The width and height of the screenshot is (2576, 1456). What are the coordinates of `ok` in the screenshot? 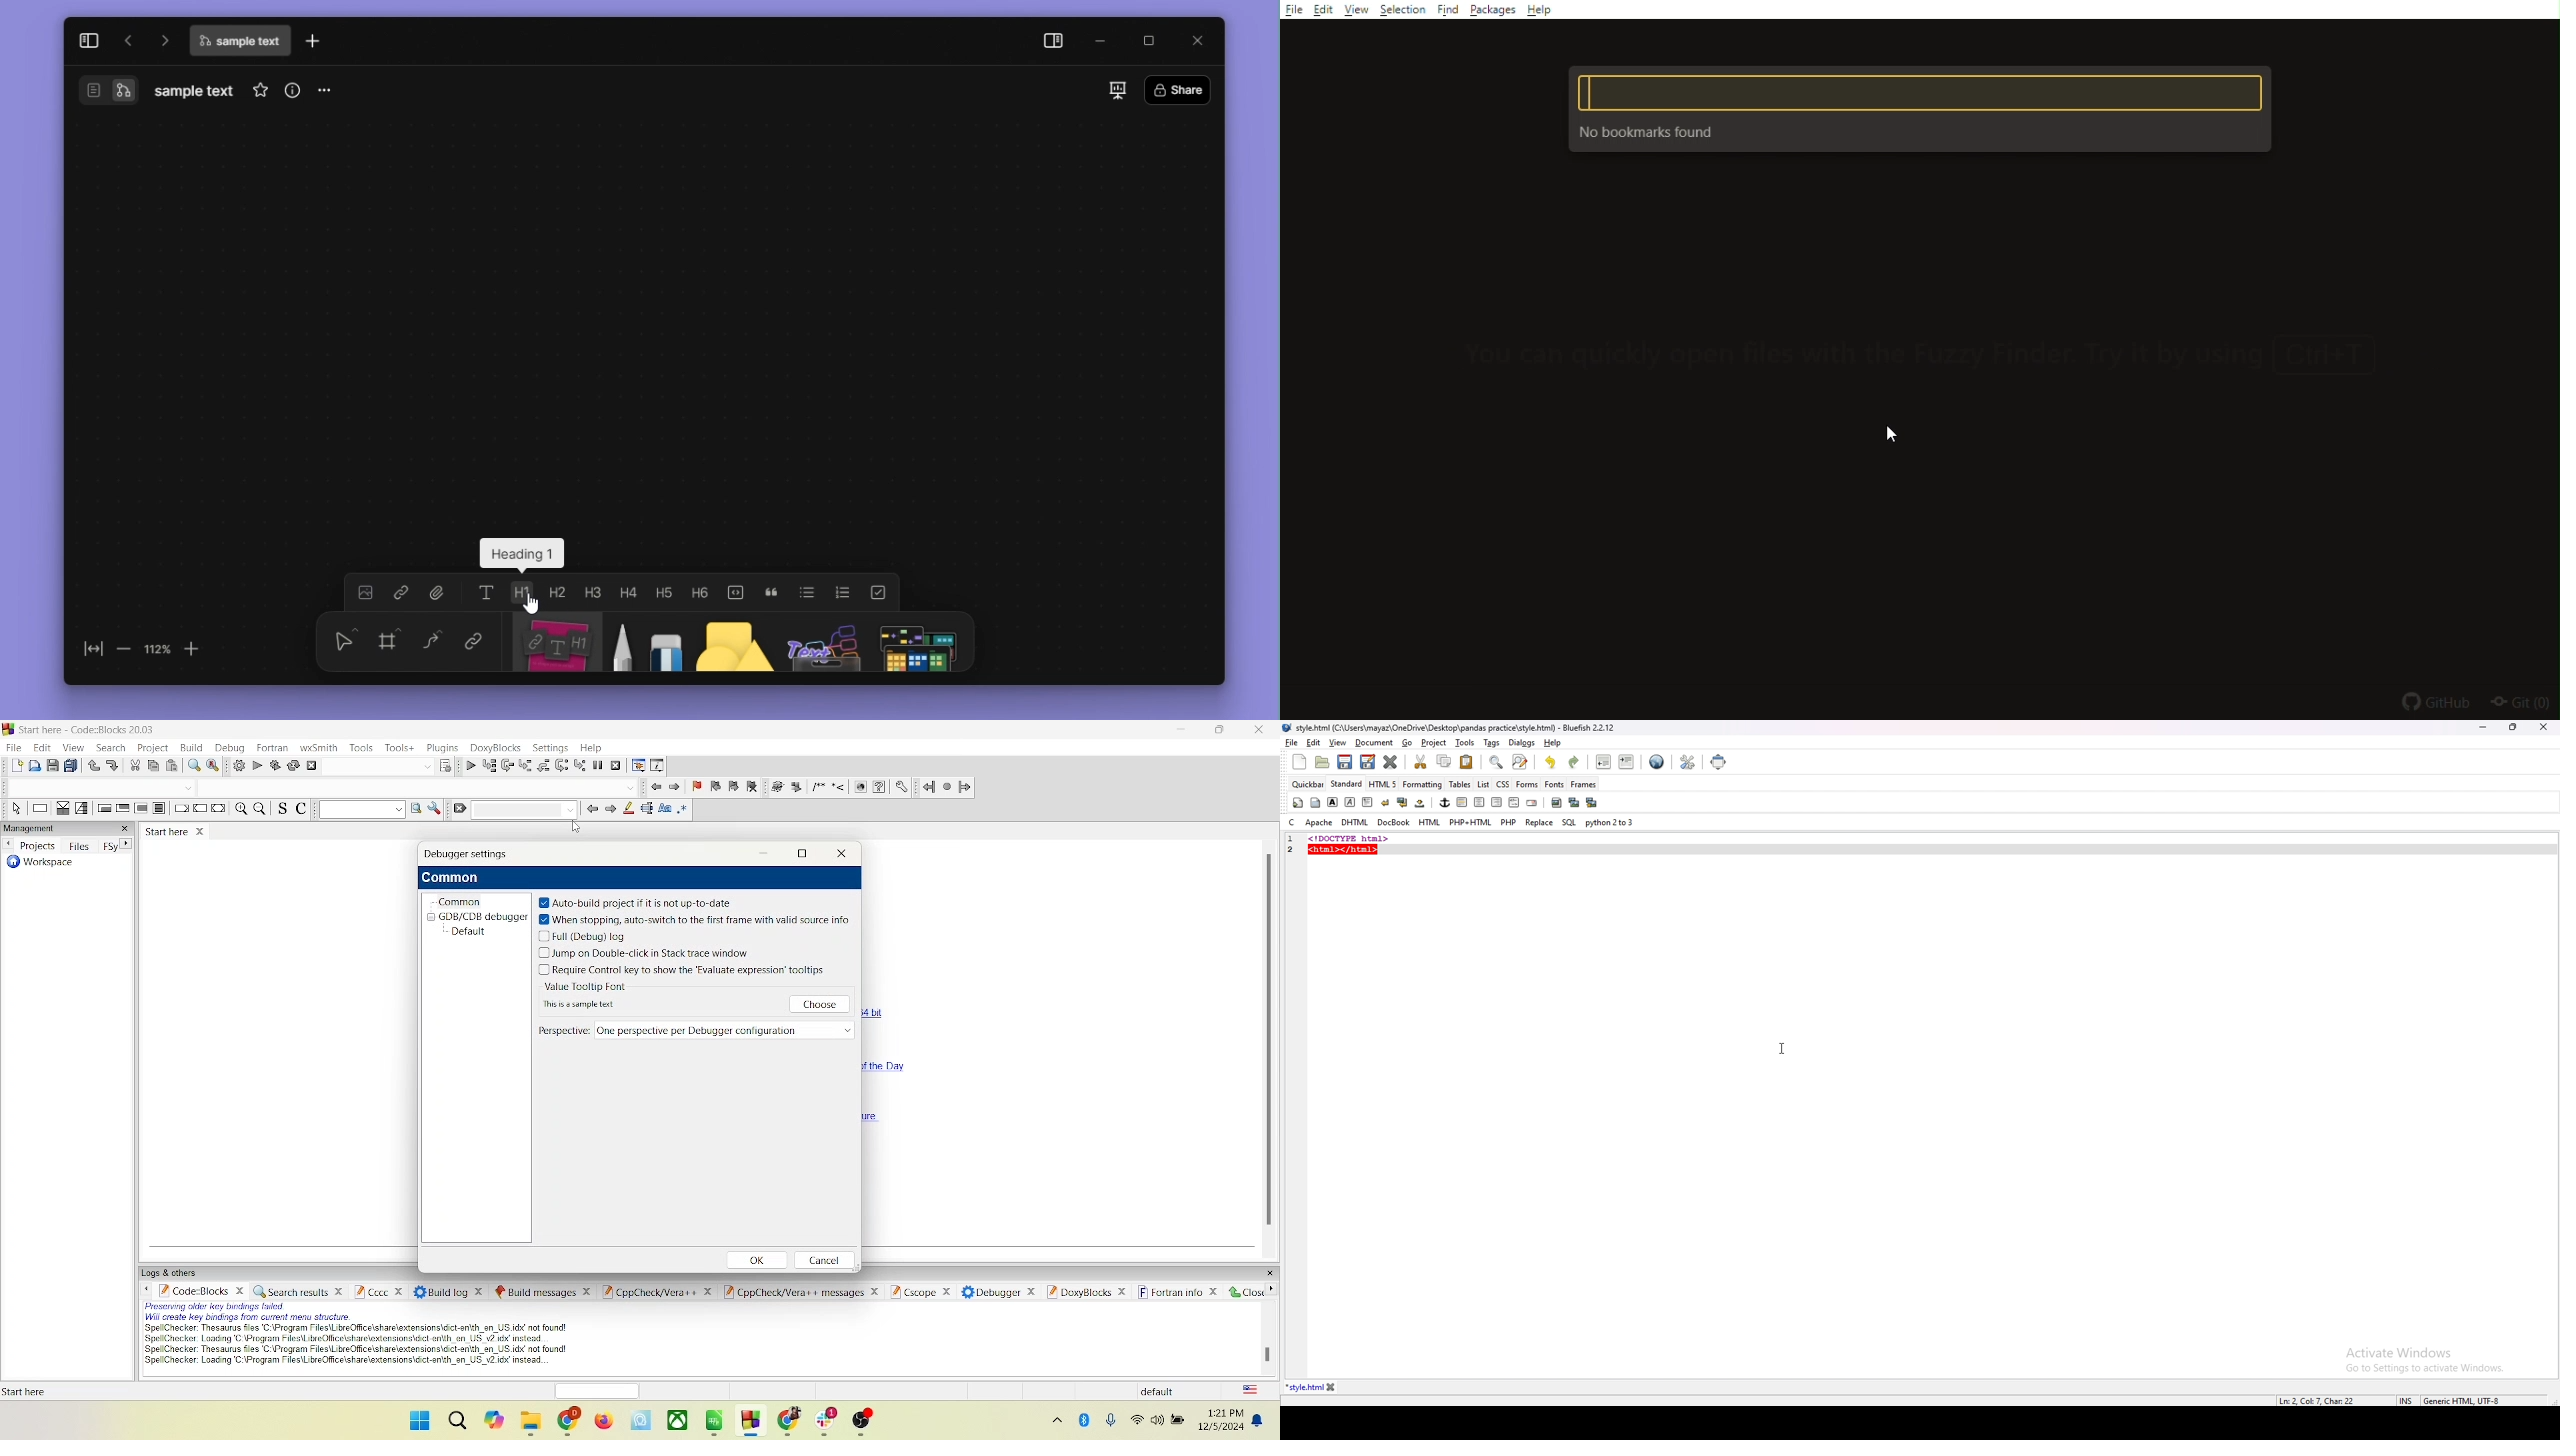 It's located at (752, 1261).